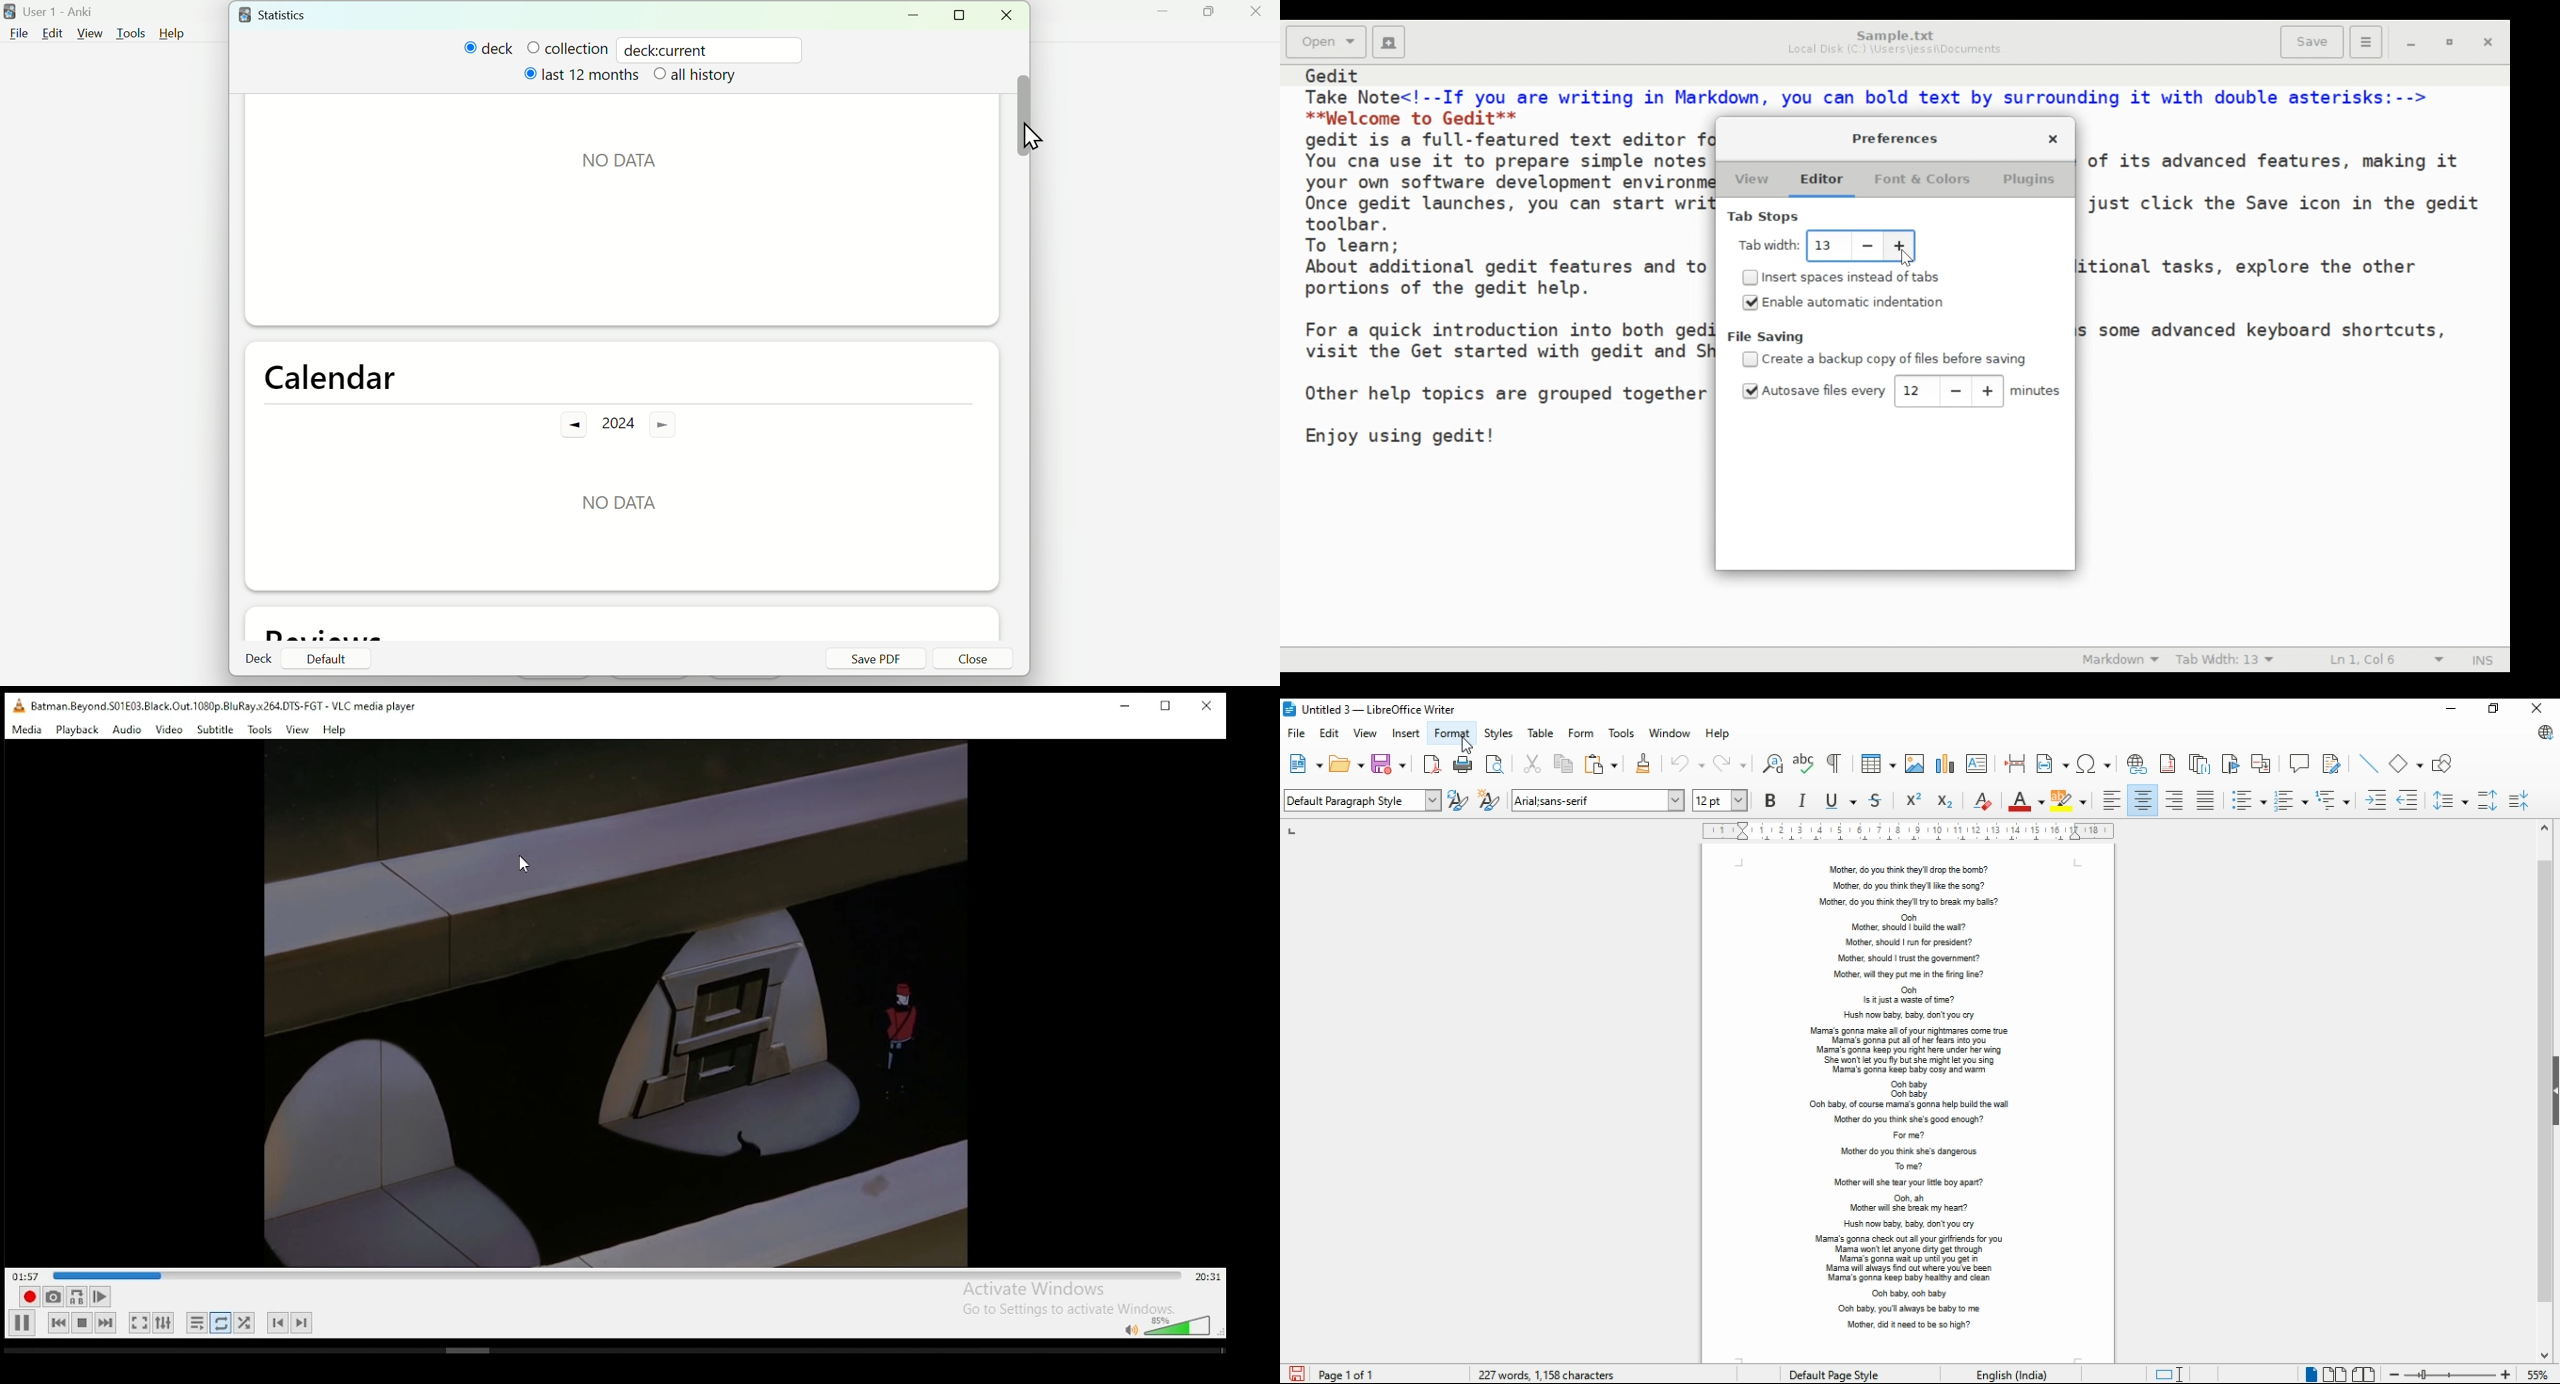  Describe the element at coordinates (1327, 41) in the screenshot. I see `Open` at that location.